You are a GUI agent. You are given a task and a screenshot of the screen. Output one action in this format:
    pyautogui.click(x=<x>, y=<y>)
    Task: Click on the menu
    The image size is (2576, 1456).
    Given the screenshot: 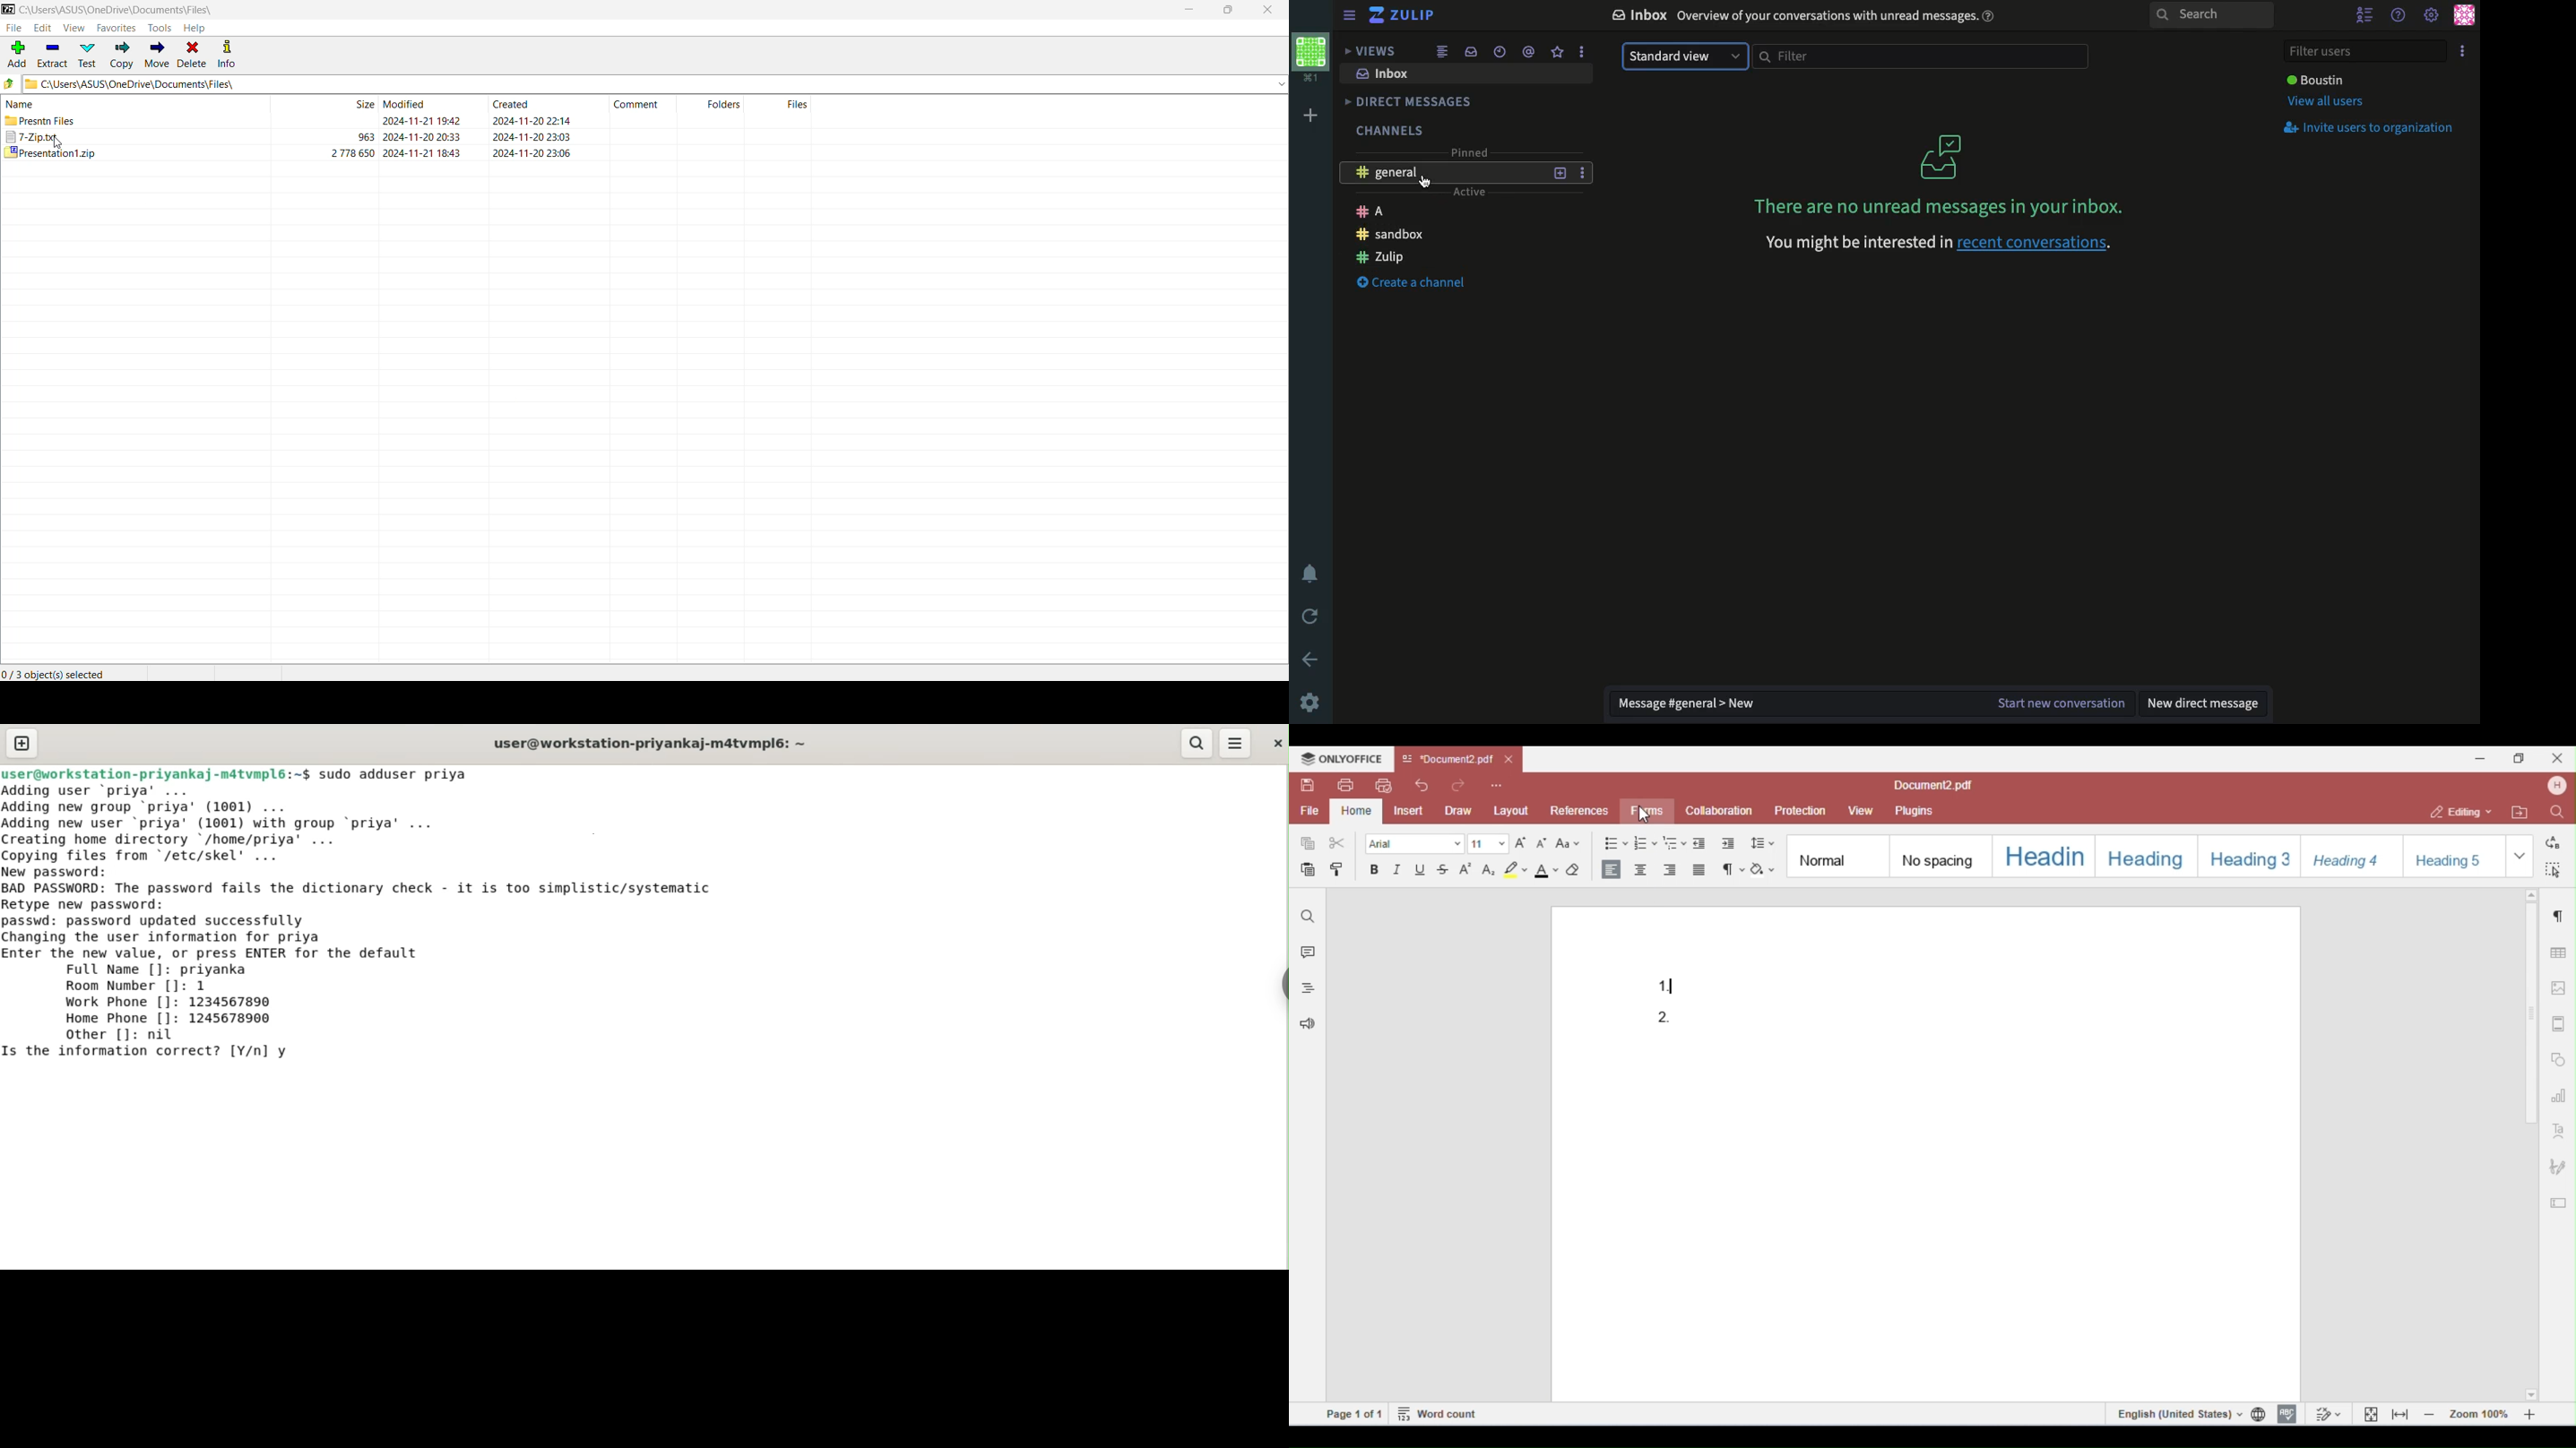 What is the action you would take?
    pyautogui.click(x=1235, y=744)
    